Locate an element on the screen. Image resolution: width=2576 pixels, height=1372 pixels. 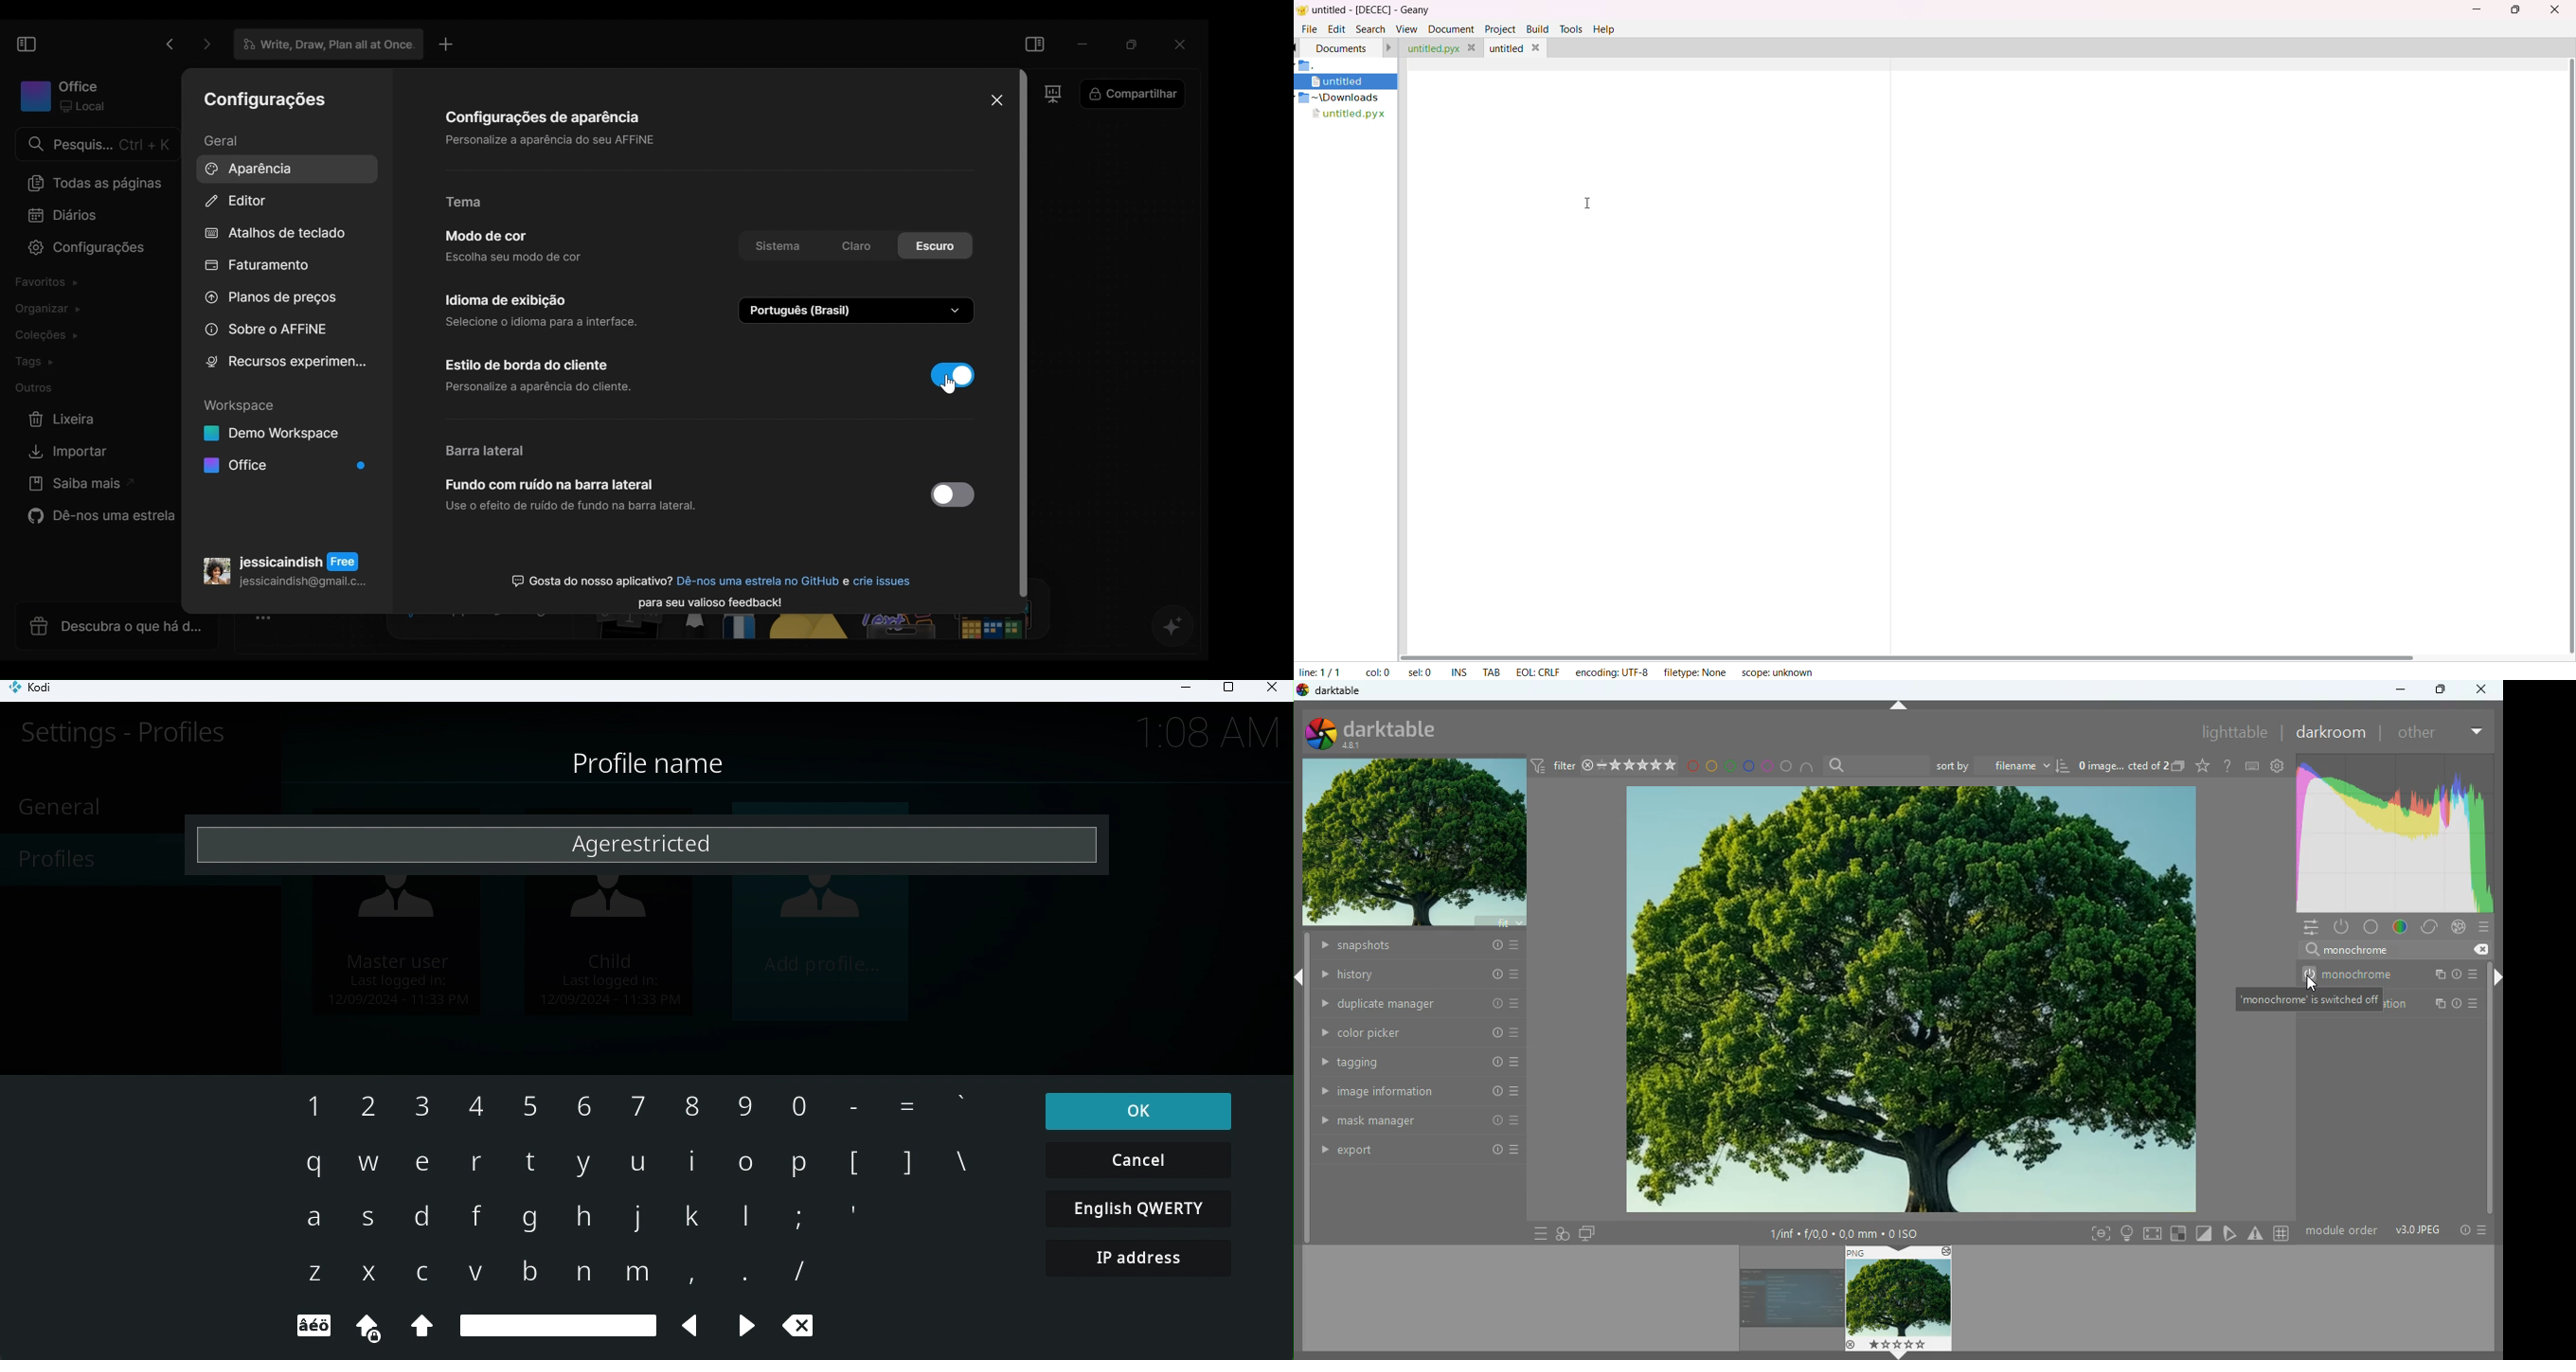
image type is located at coordinates (2418, 1232).